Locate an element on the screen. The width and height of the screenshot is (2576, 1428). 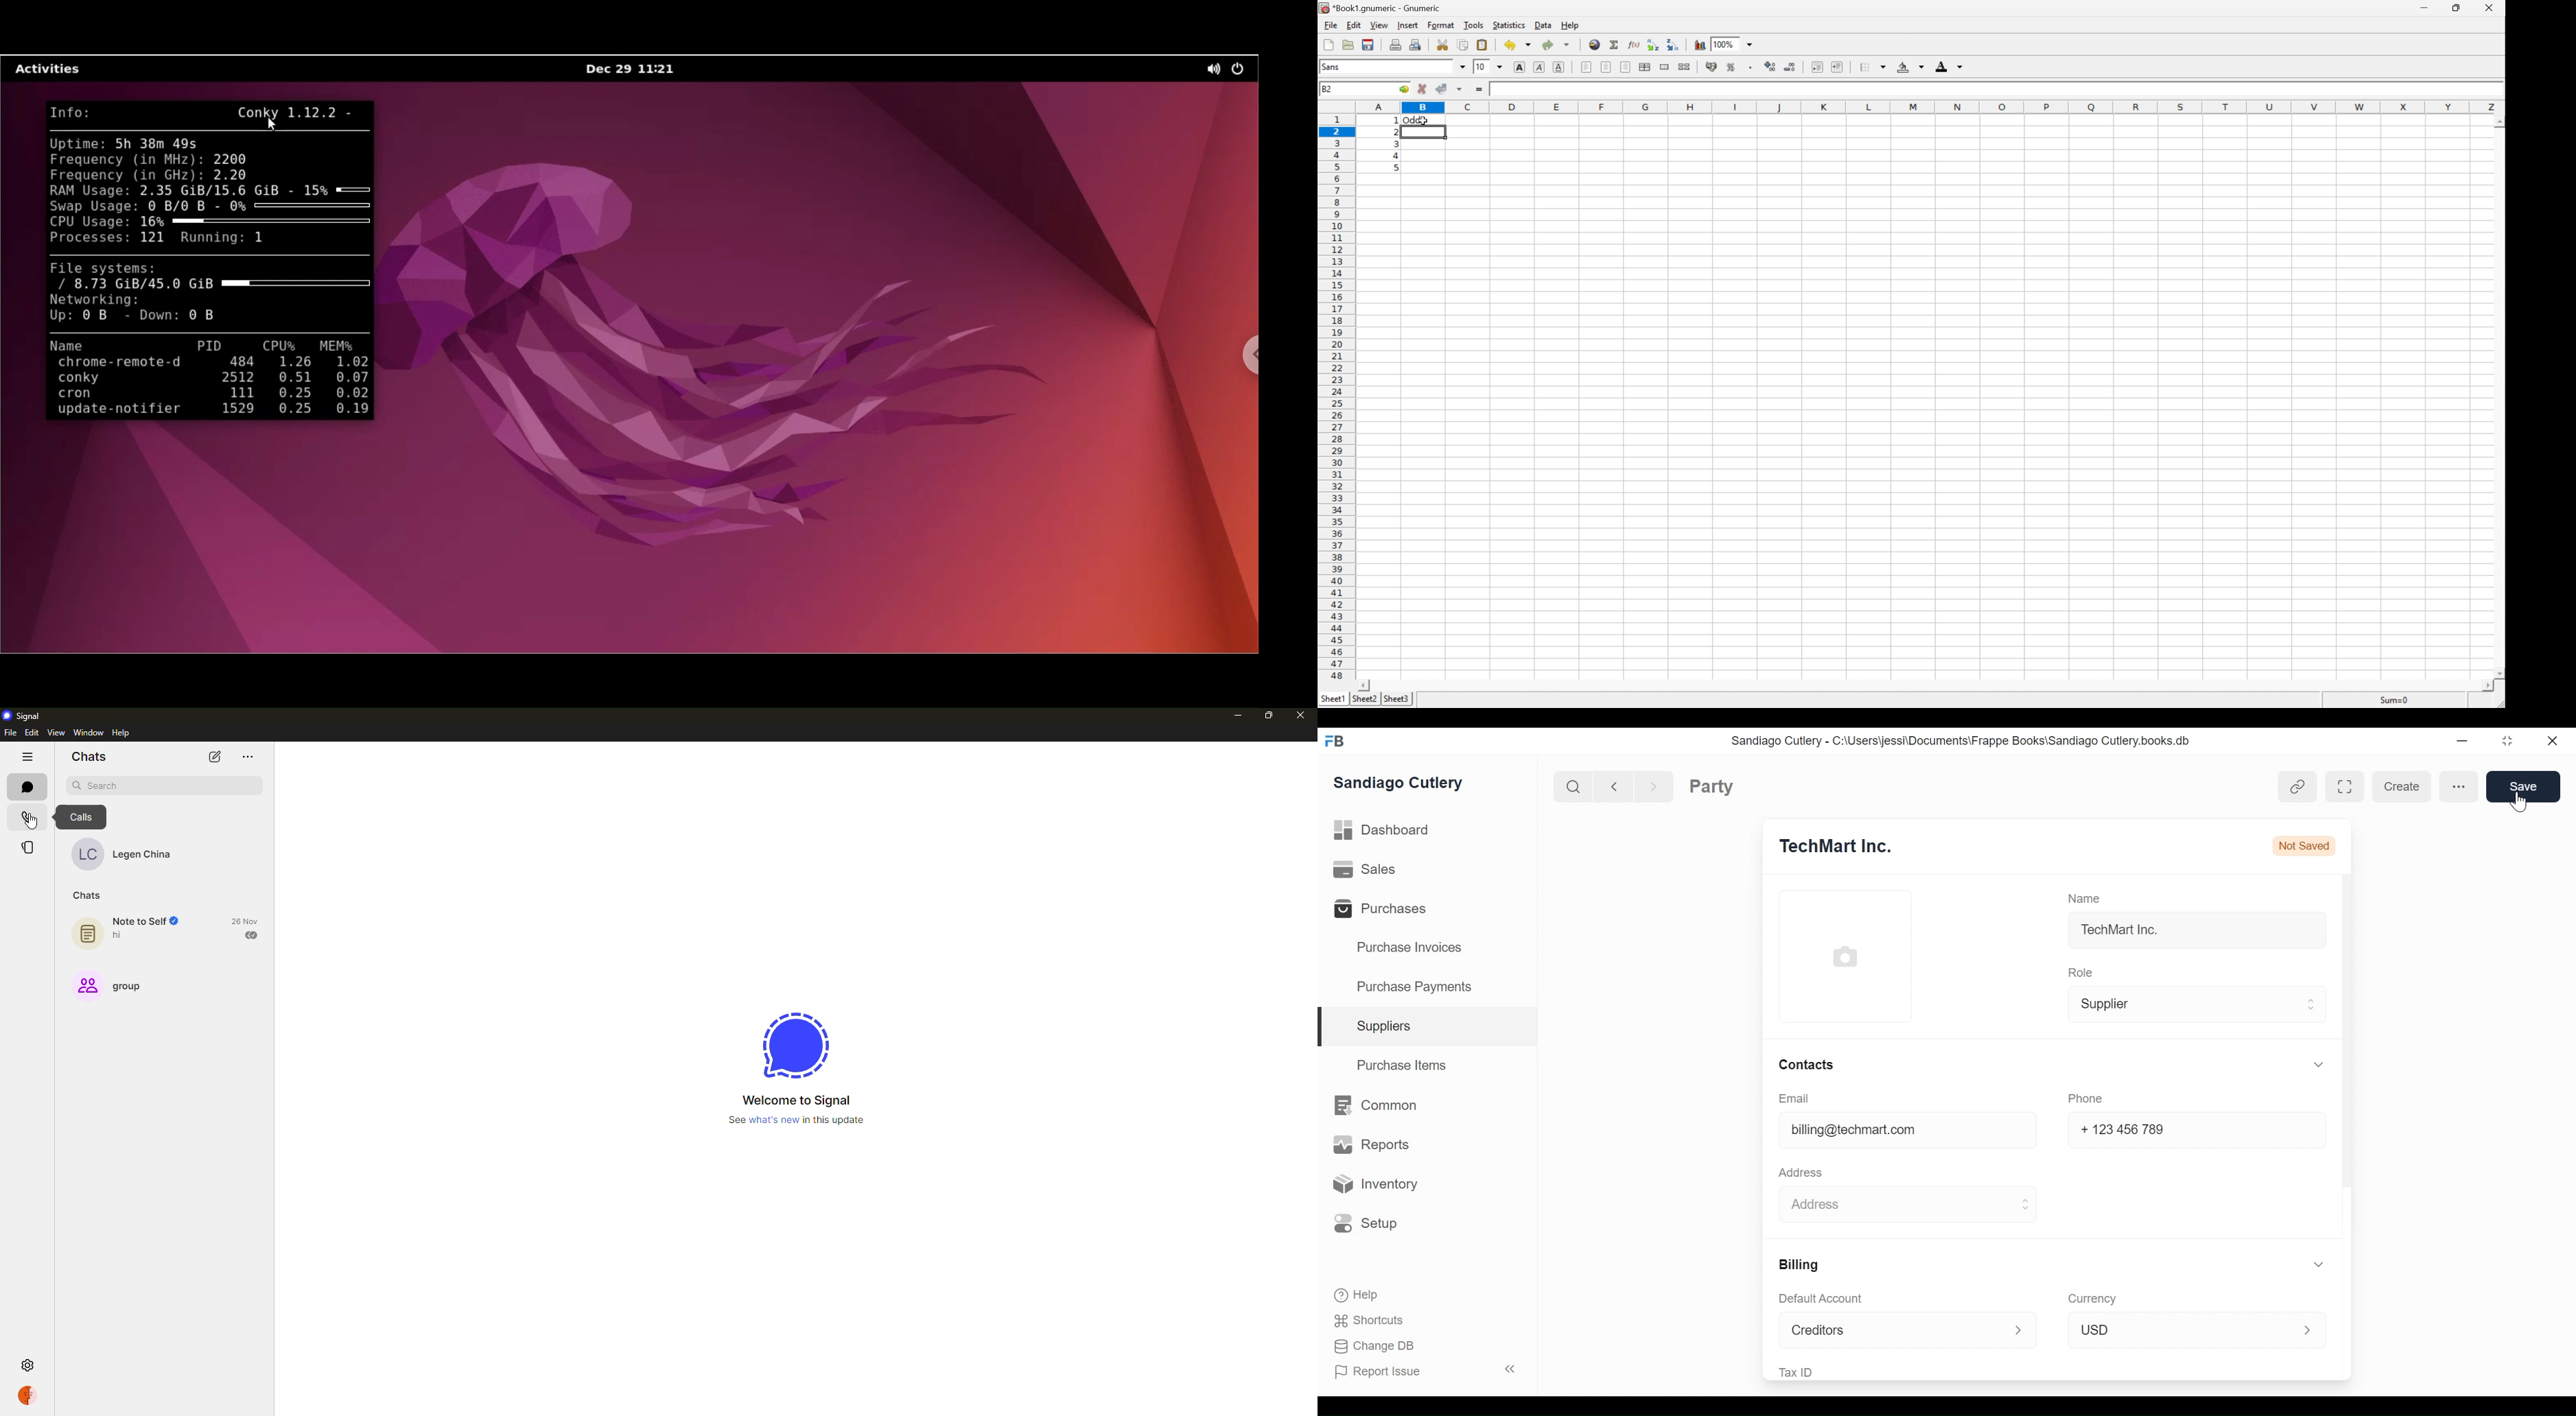
 Help is located at coordinates (1361, 1295).